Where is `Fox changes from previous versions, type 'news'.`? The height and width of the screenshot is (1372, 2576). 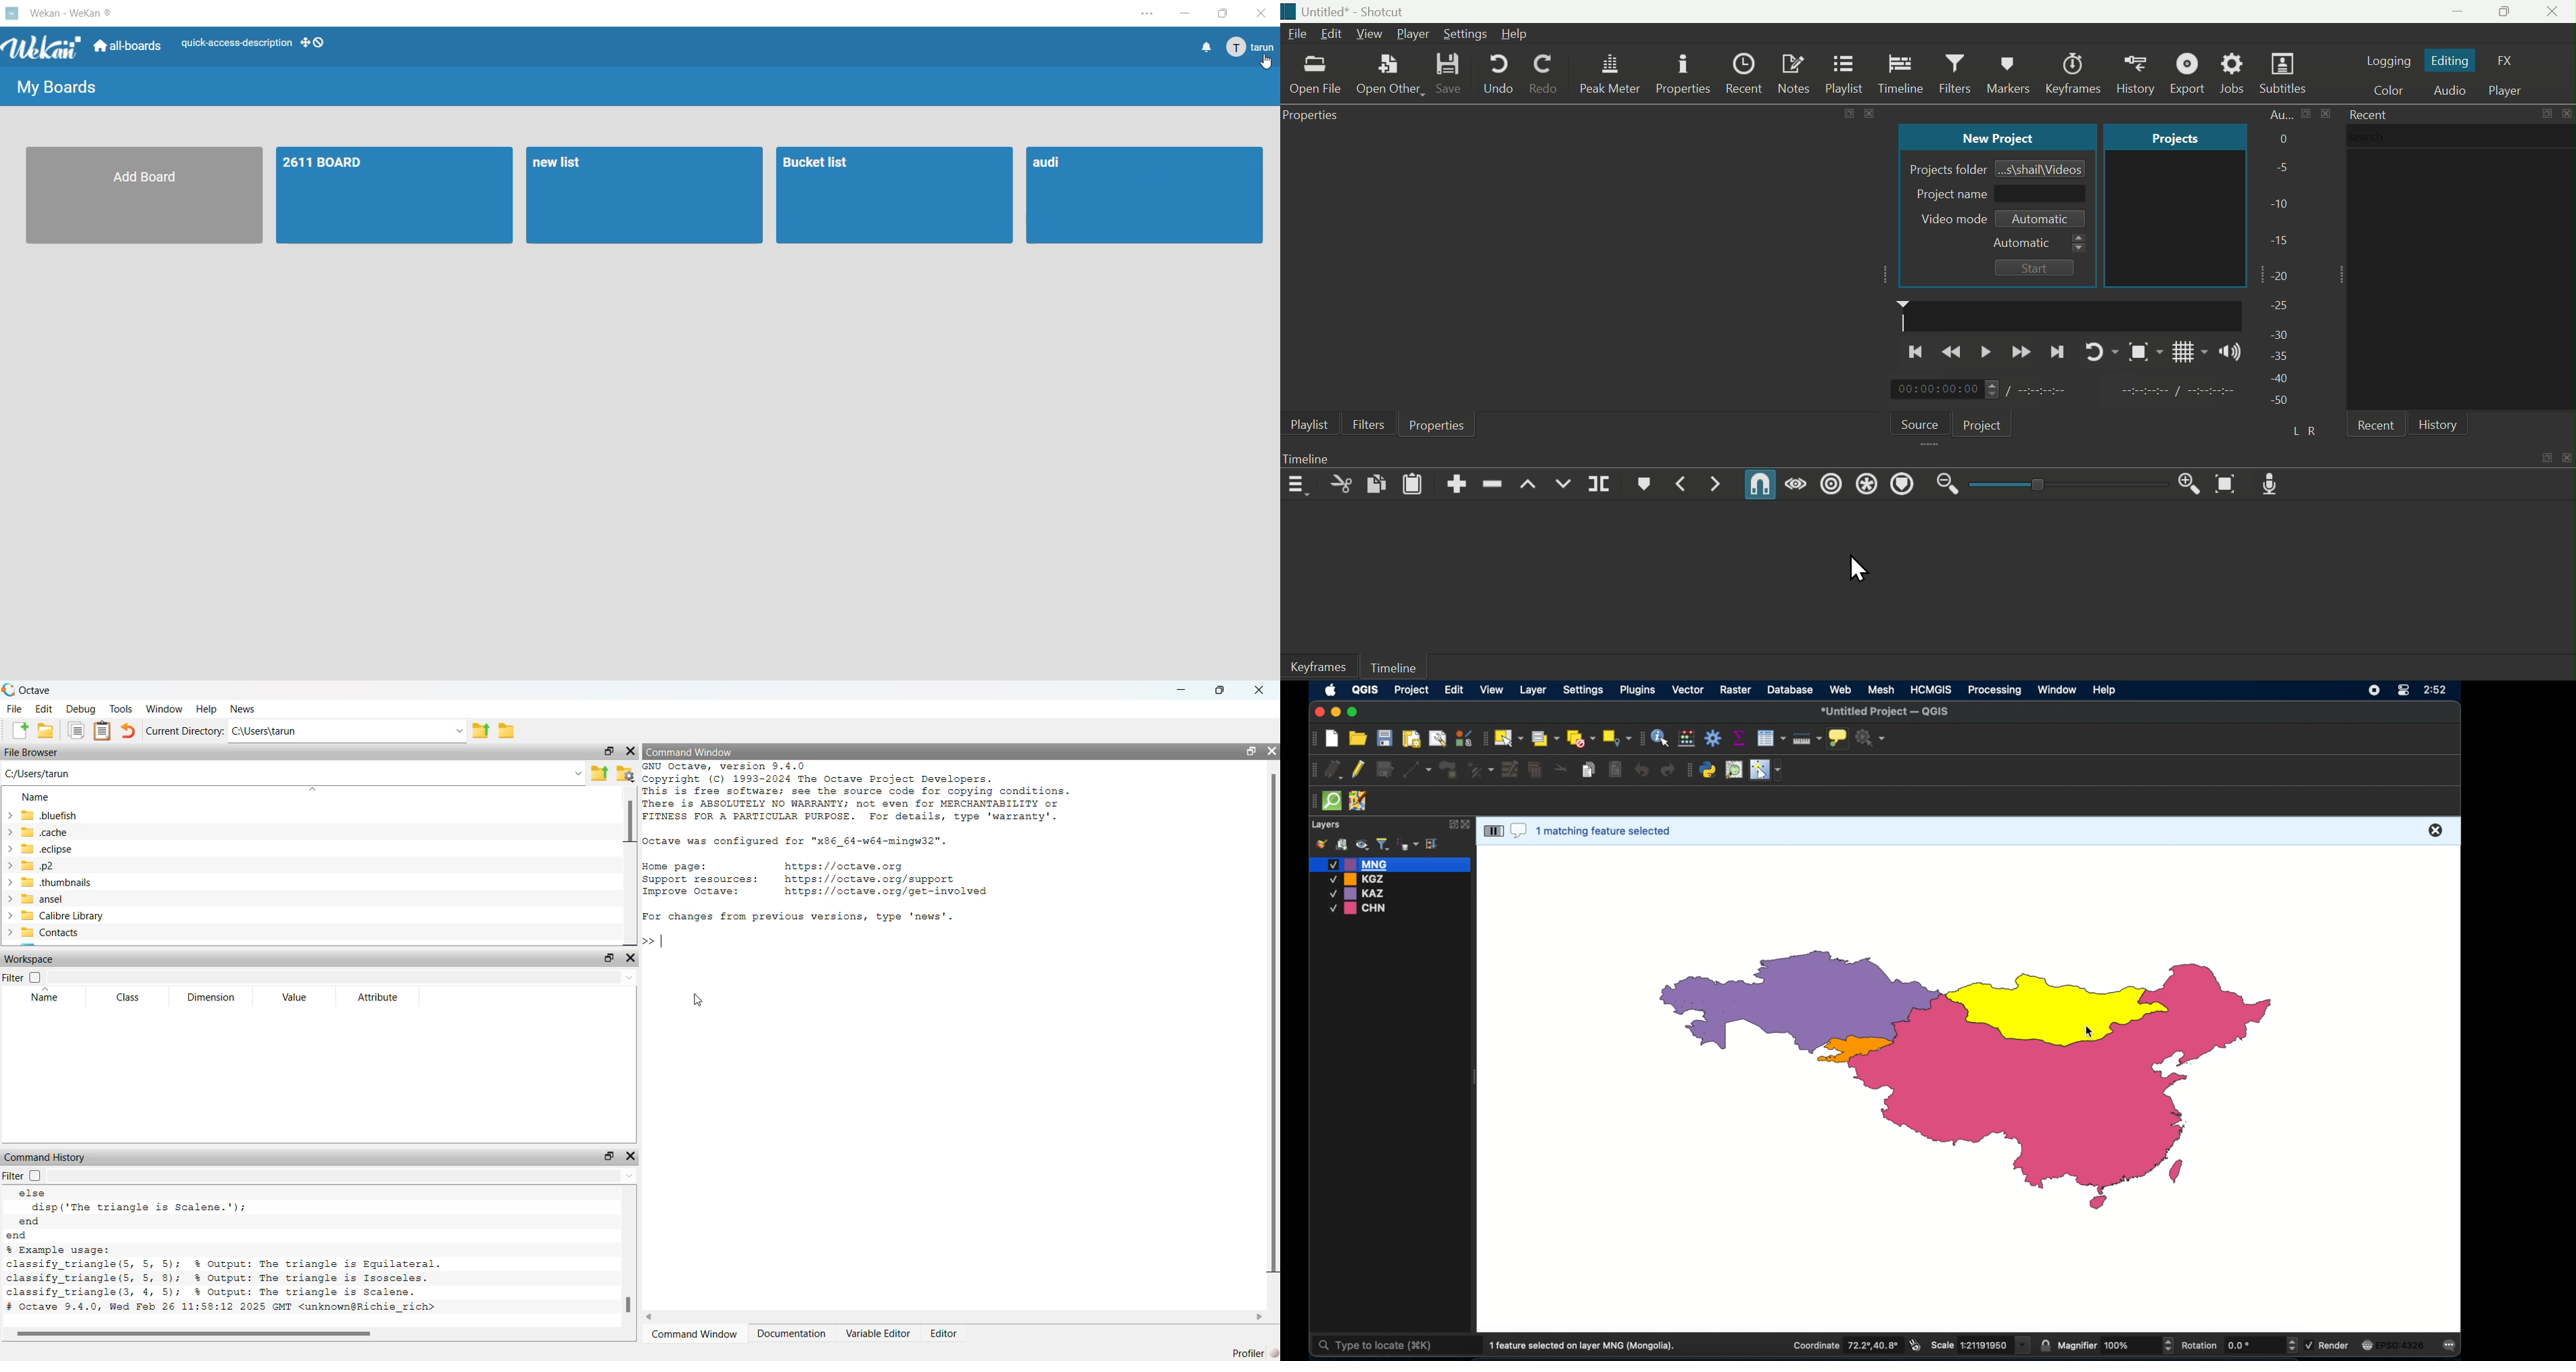 Fox changes from previous versions, type 'news'. is located at coordinates (802, 918).